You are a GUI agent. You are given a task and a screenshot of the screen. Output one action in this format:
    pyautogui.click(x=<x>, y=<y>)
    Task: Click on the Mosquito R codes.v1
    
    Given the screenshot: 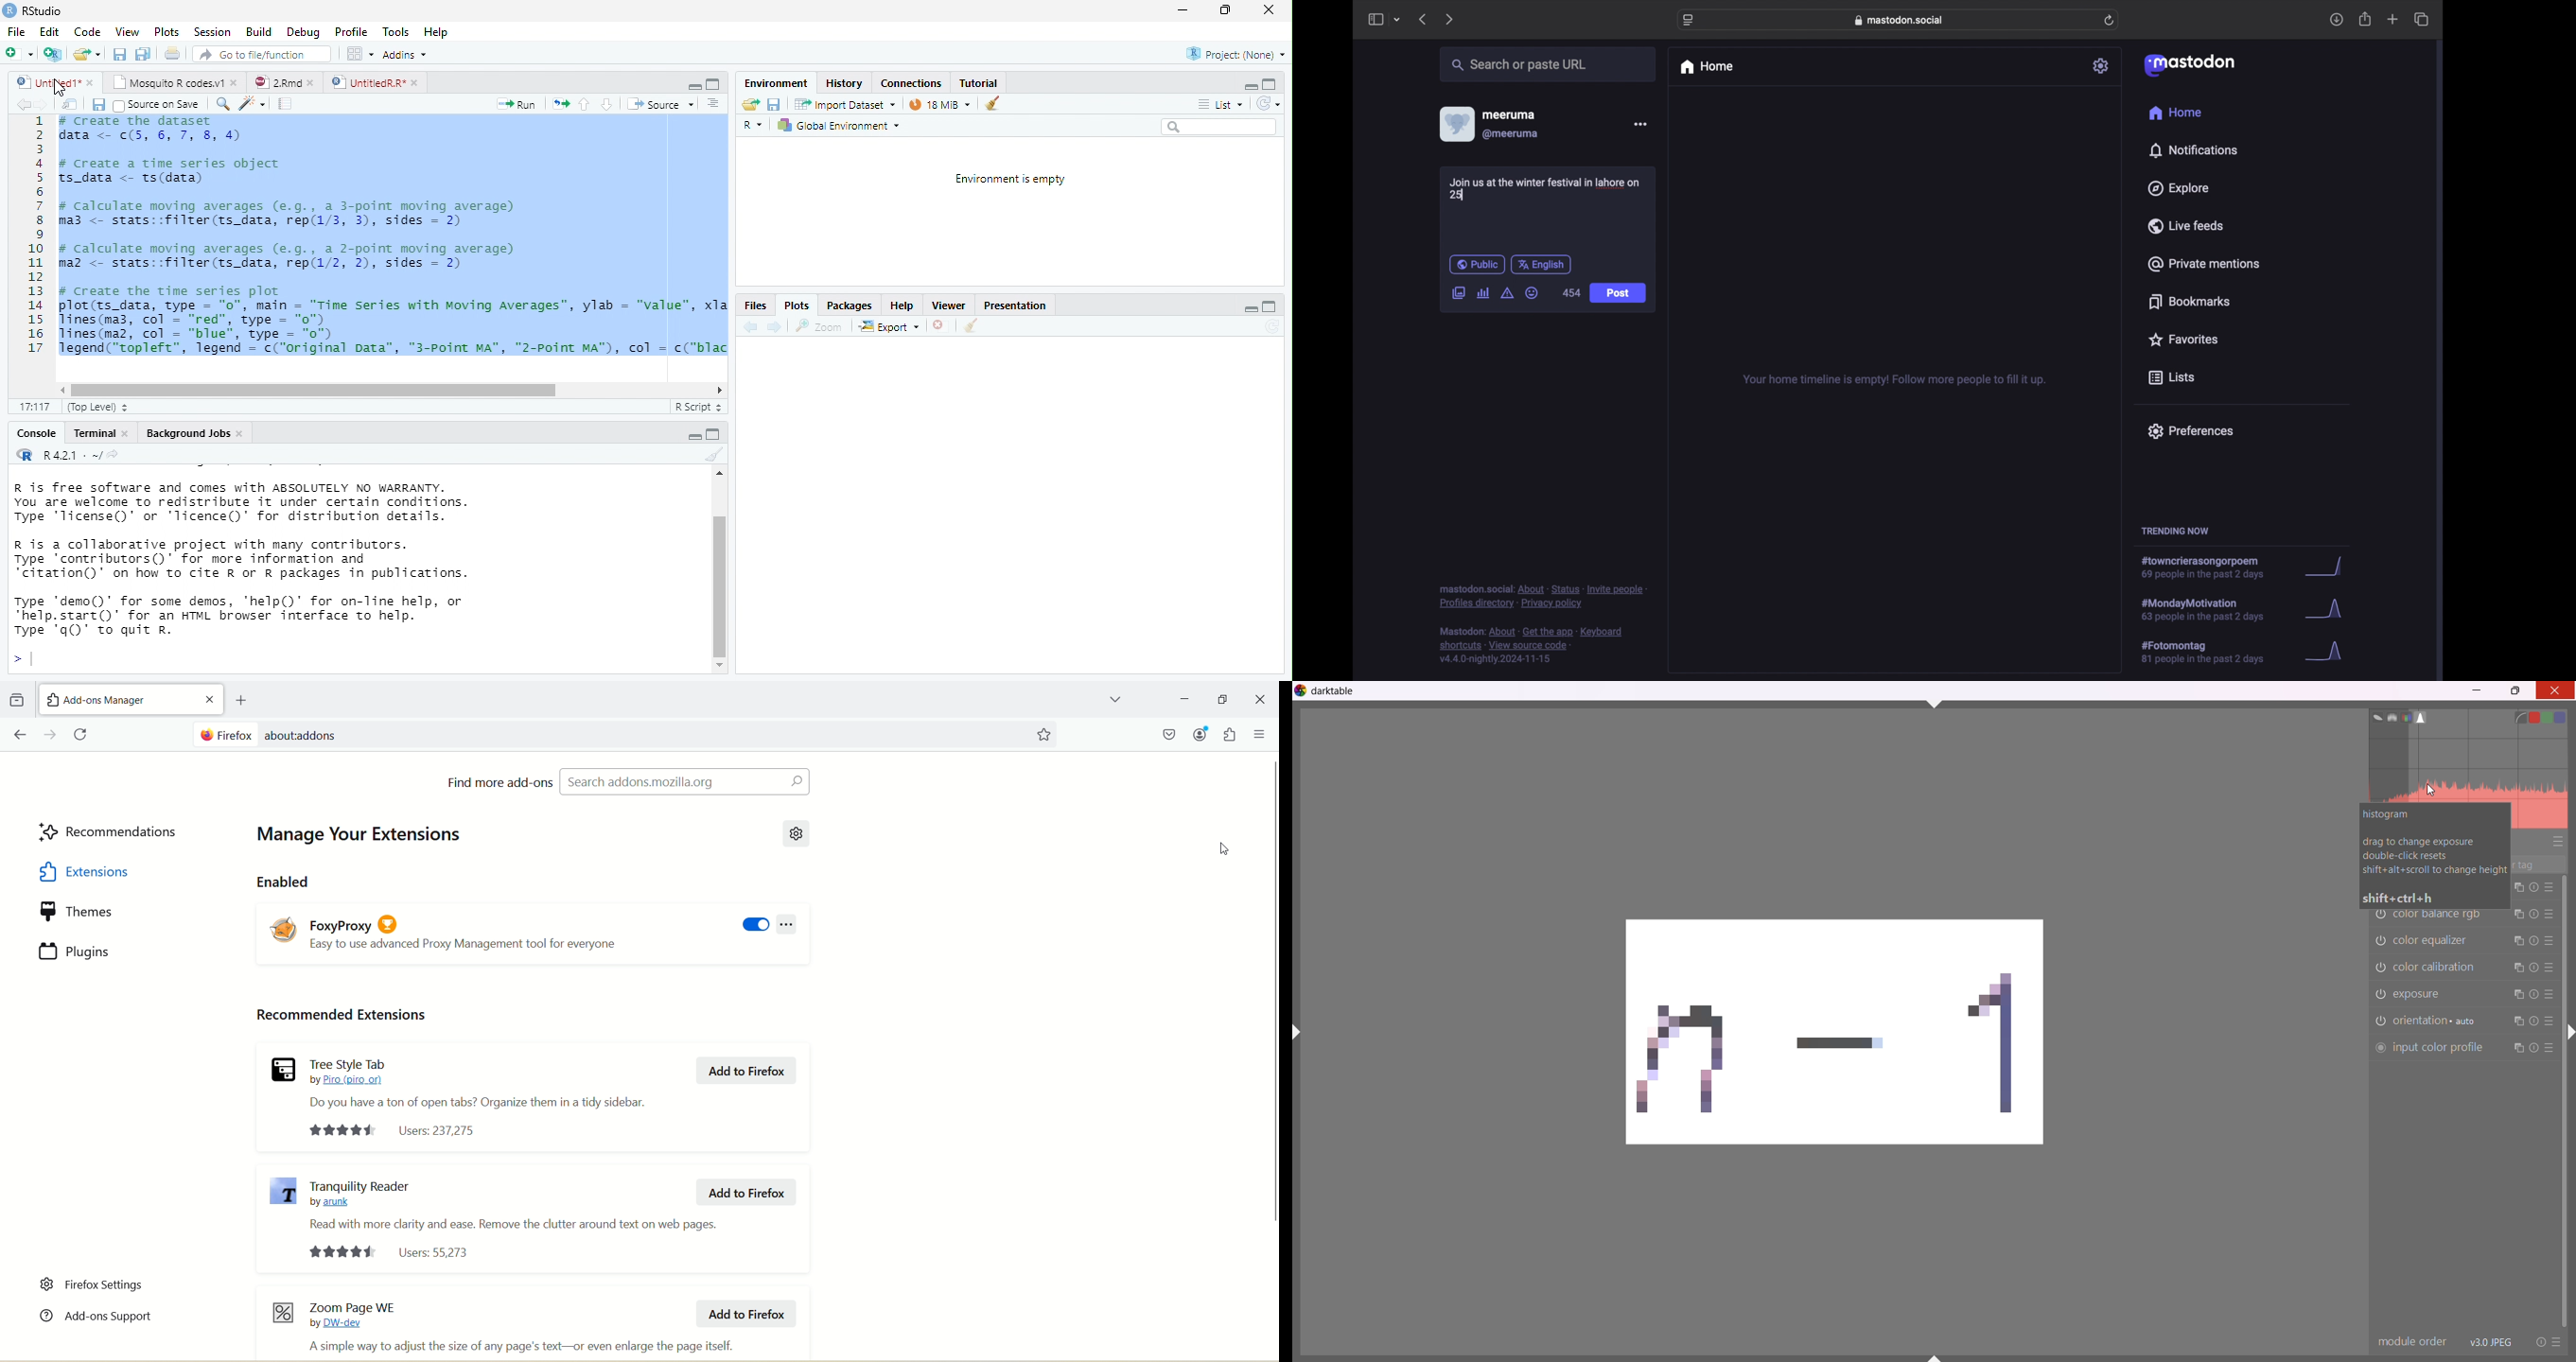 What is the action you would take?
    pyautogui.click(x=170, y=81)
    